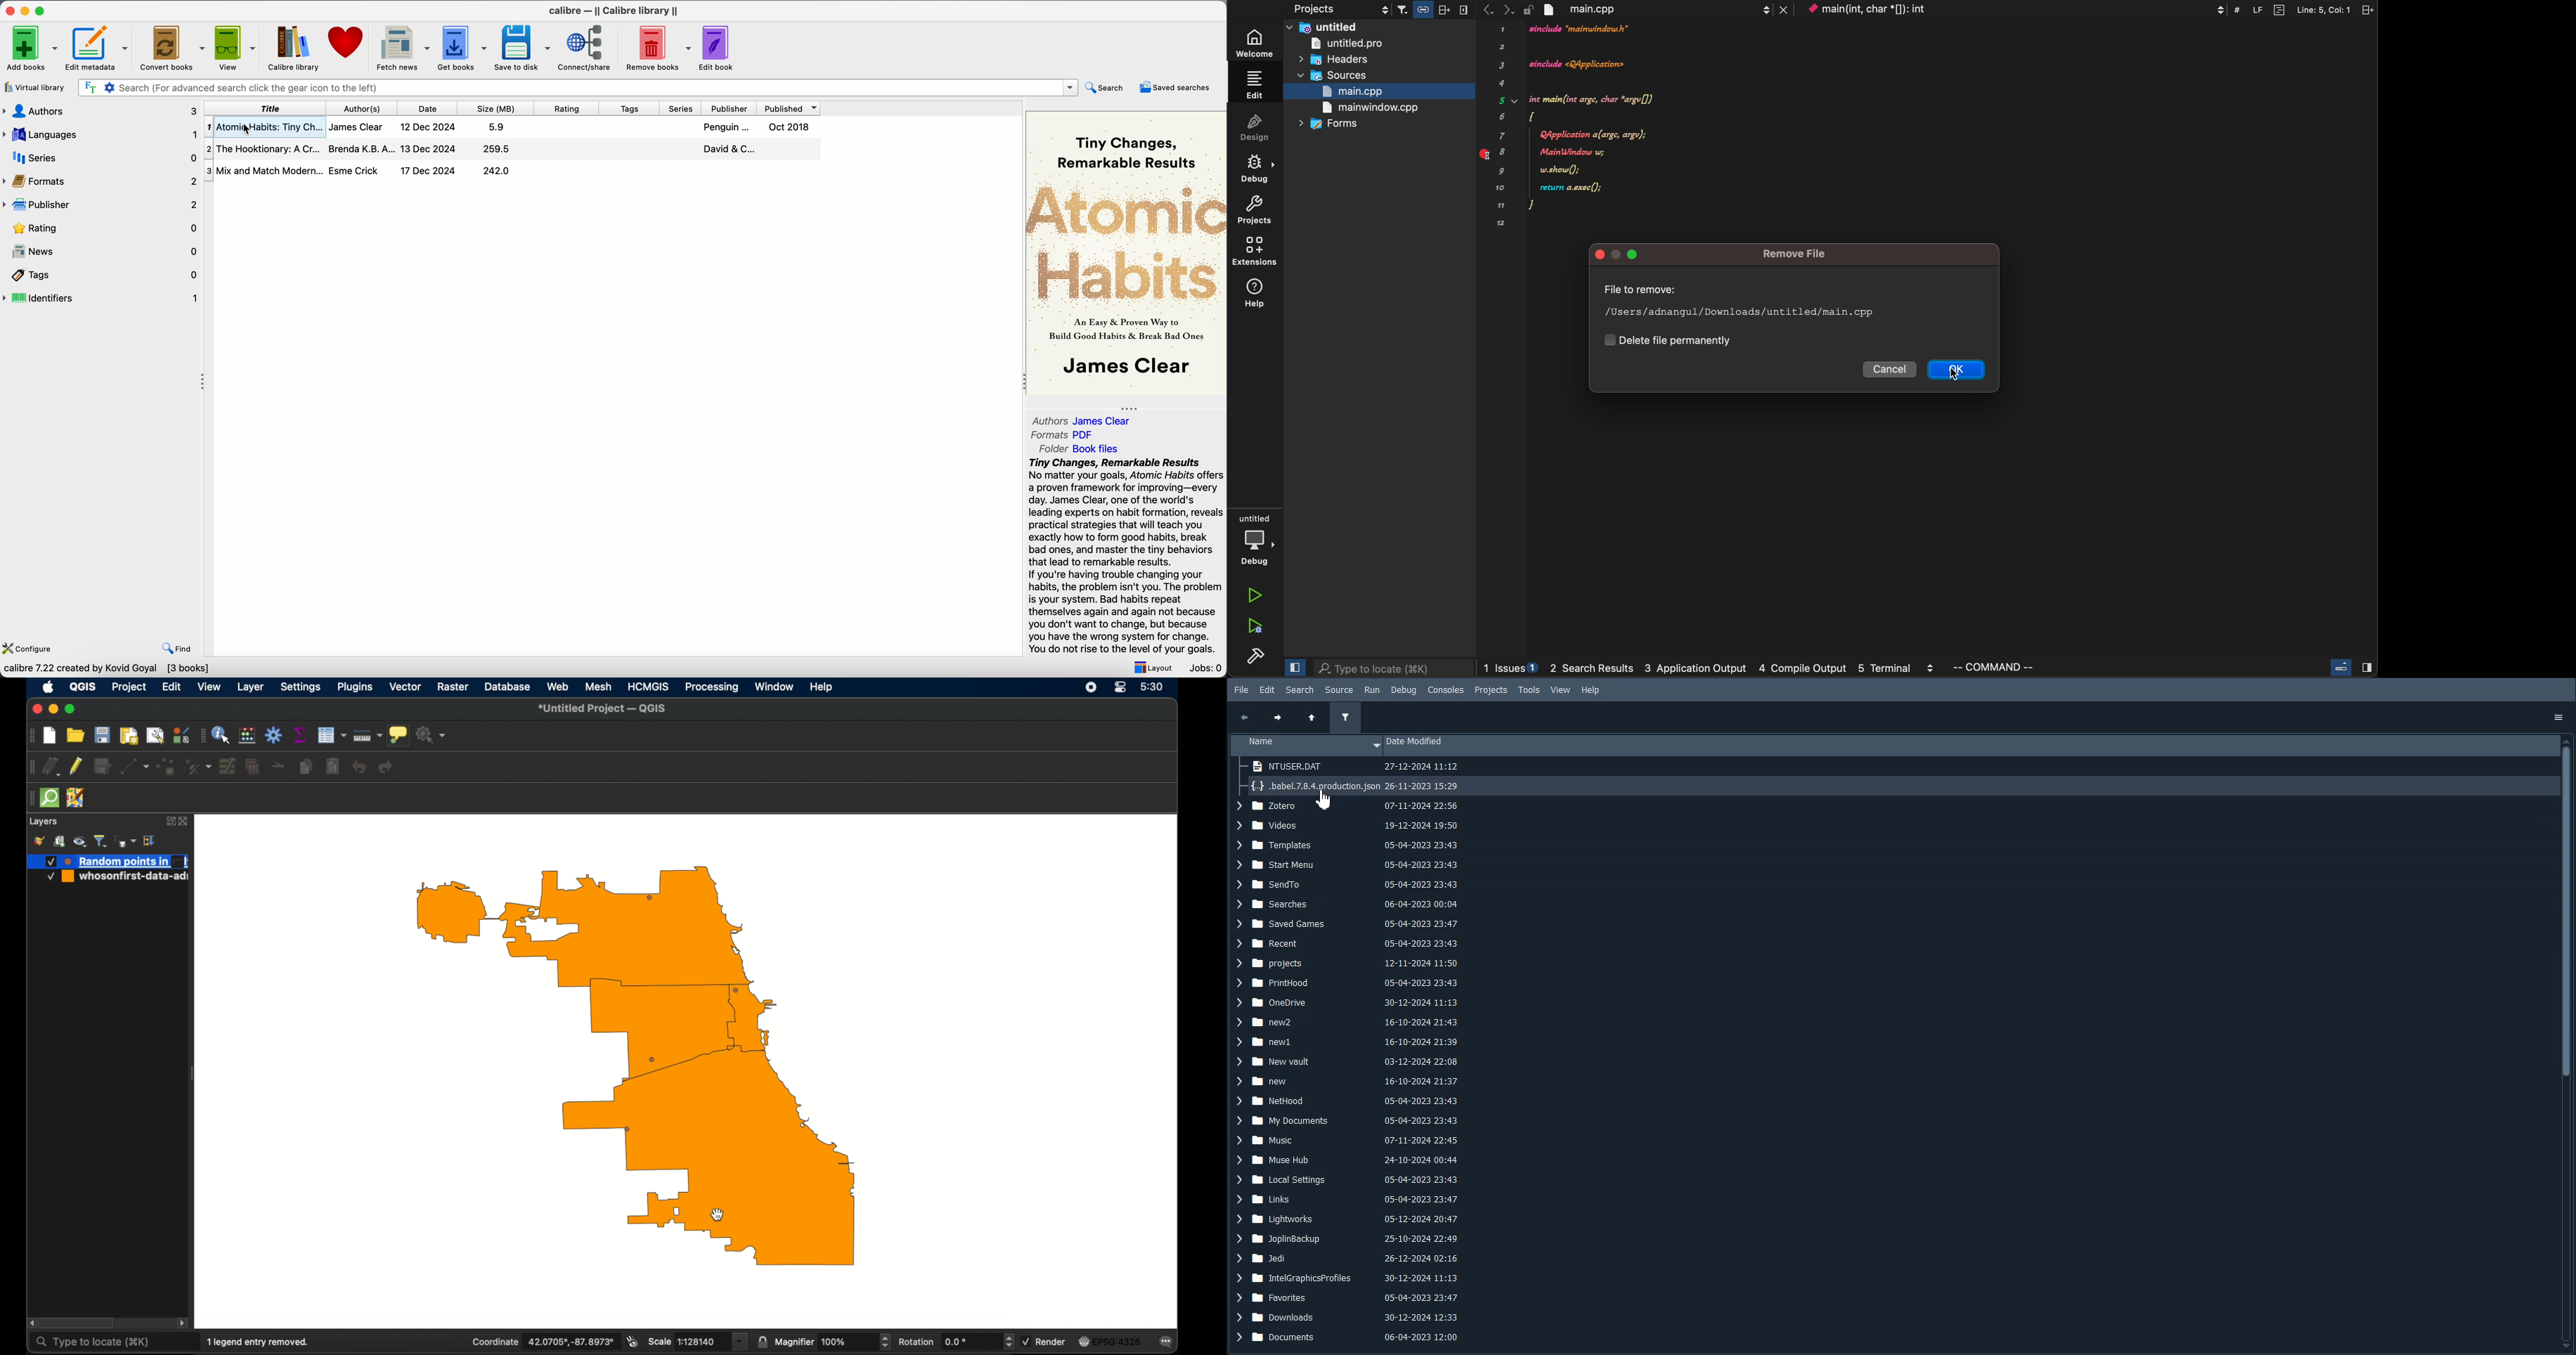 This screenshot has height=1372, width=2576. I want to click on Parent, so click(1312, 719).